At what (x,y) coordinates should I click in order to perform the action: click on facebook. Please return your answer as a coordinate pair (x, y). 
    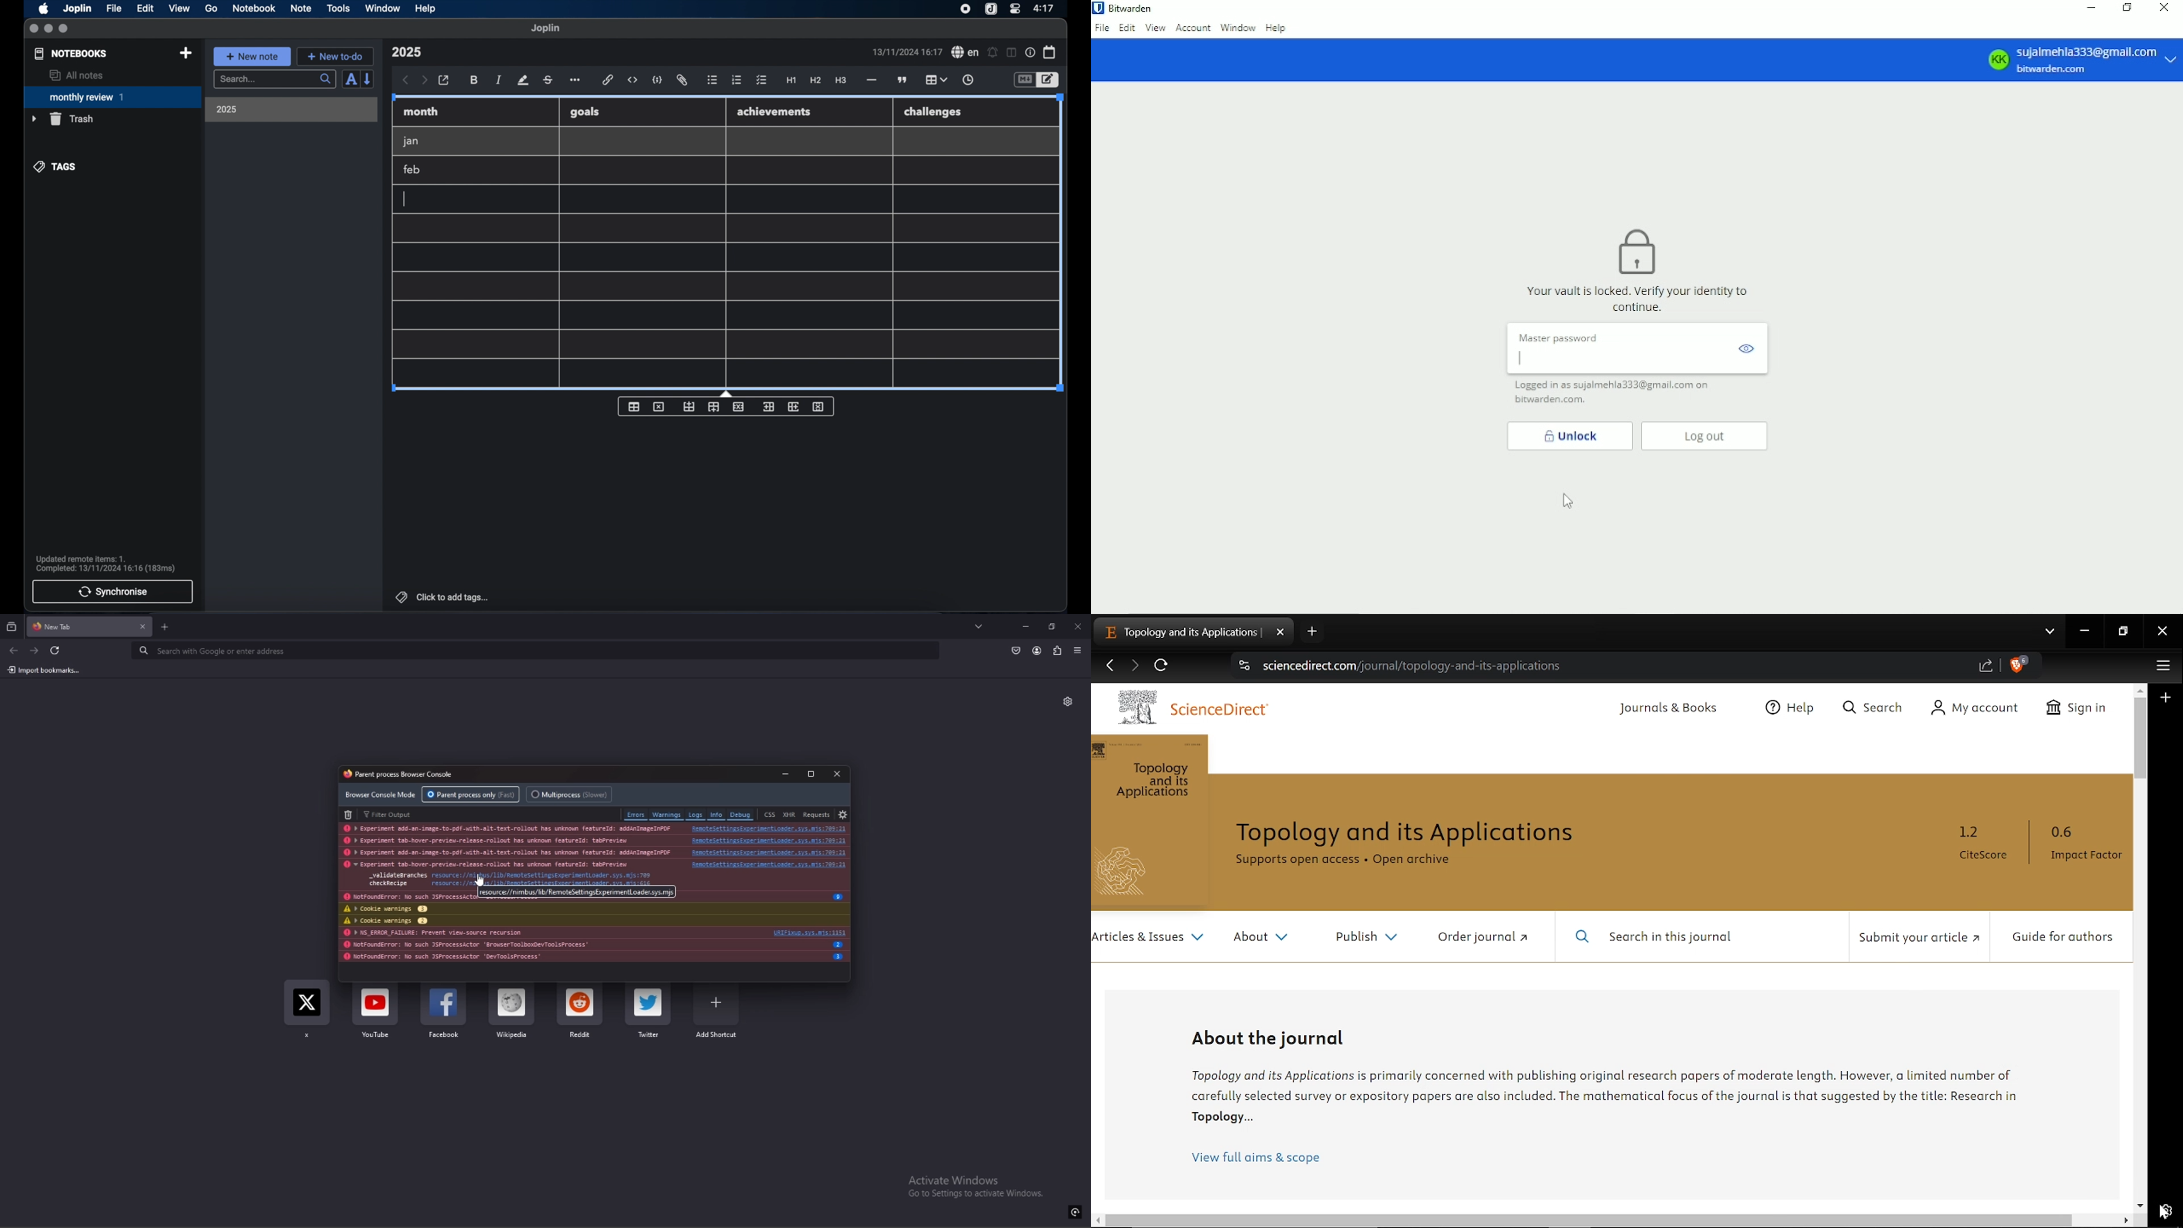
    Looking at the image, I should click on (444, 1014).